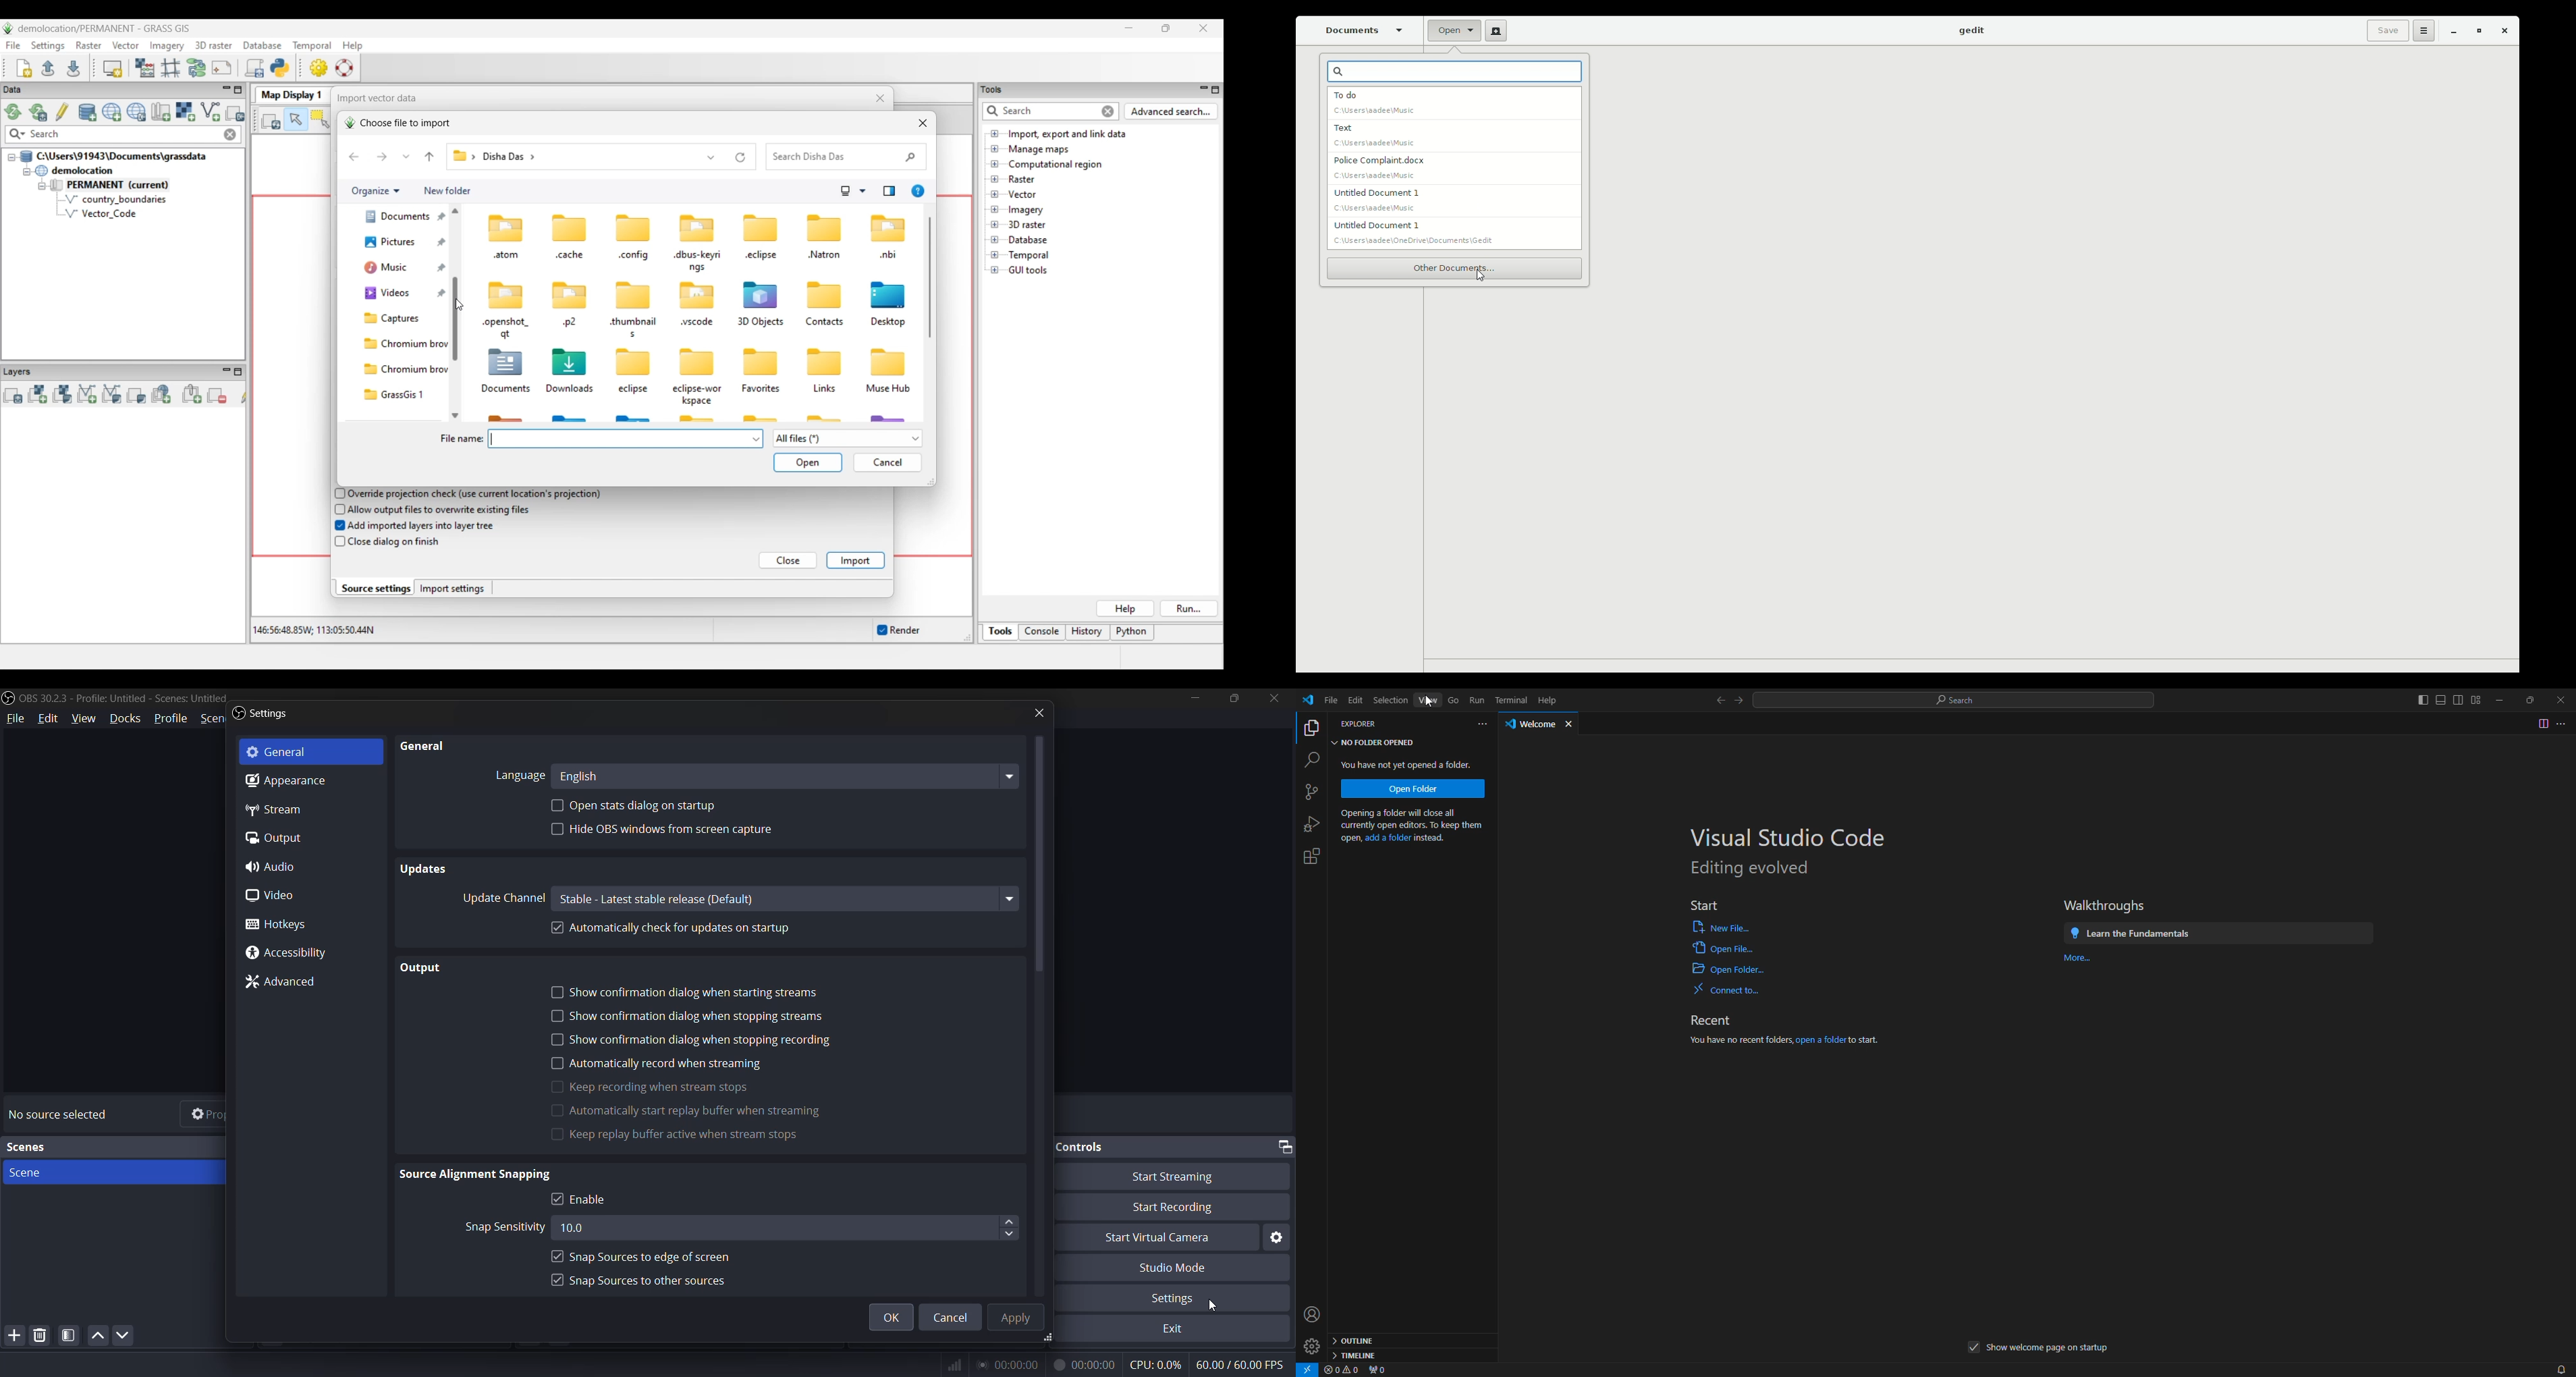 This screenshot has width=2576, height=1400. I want to click on ok, so click(896, 1318).